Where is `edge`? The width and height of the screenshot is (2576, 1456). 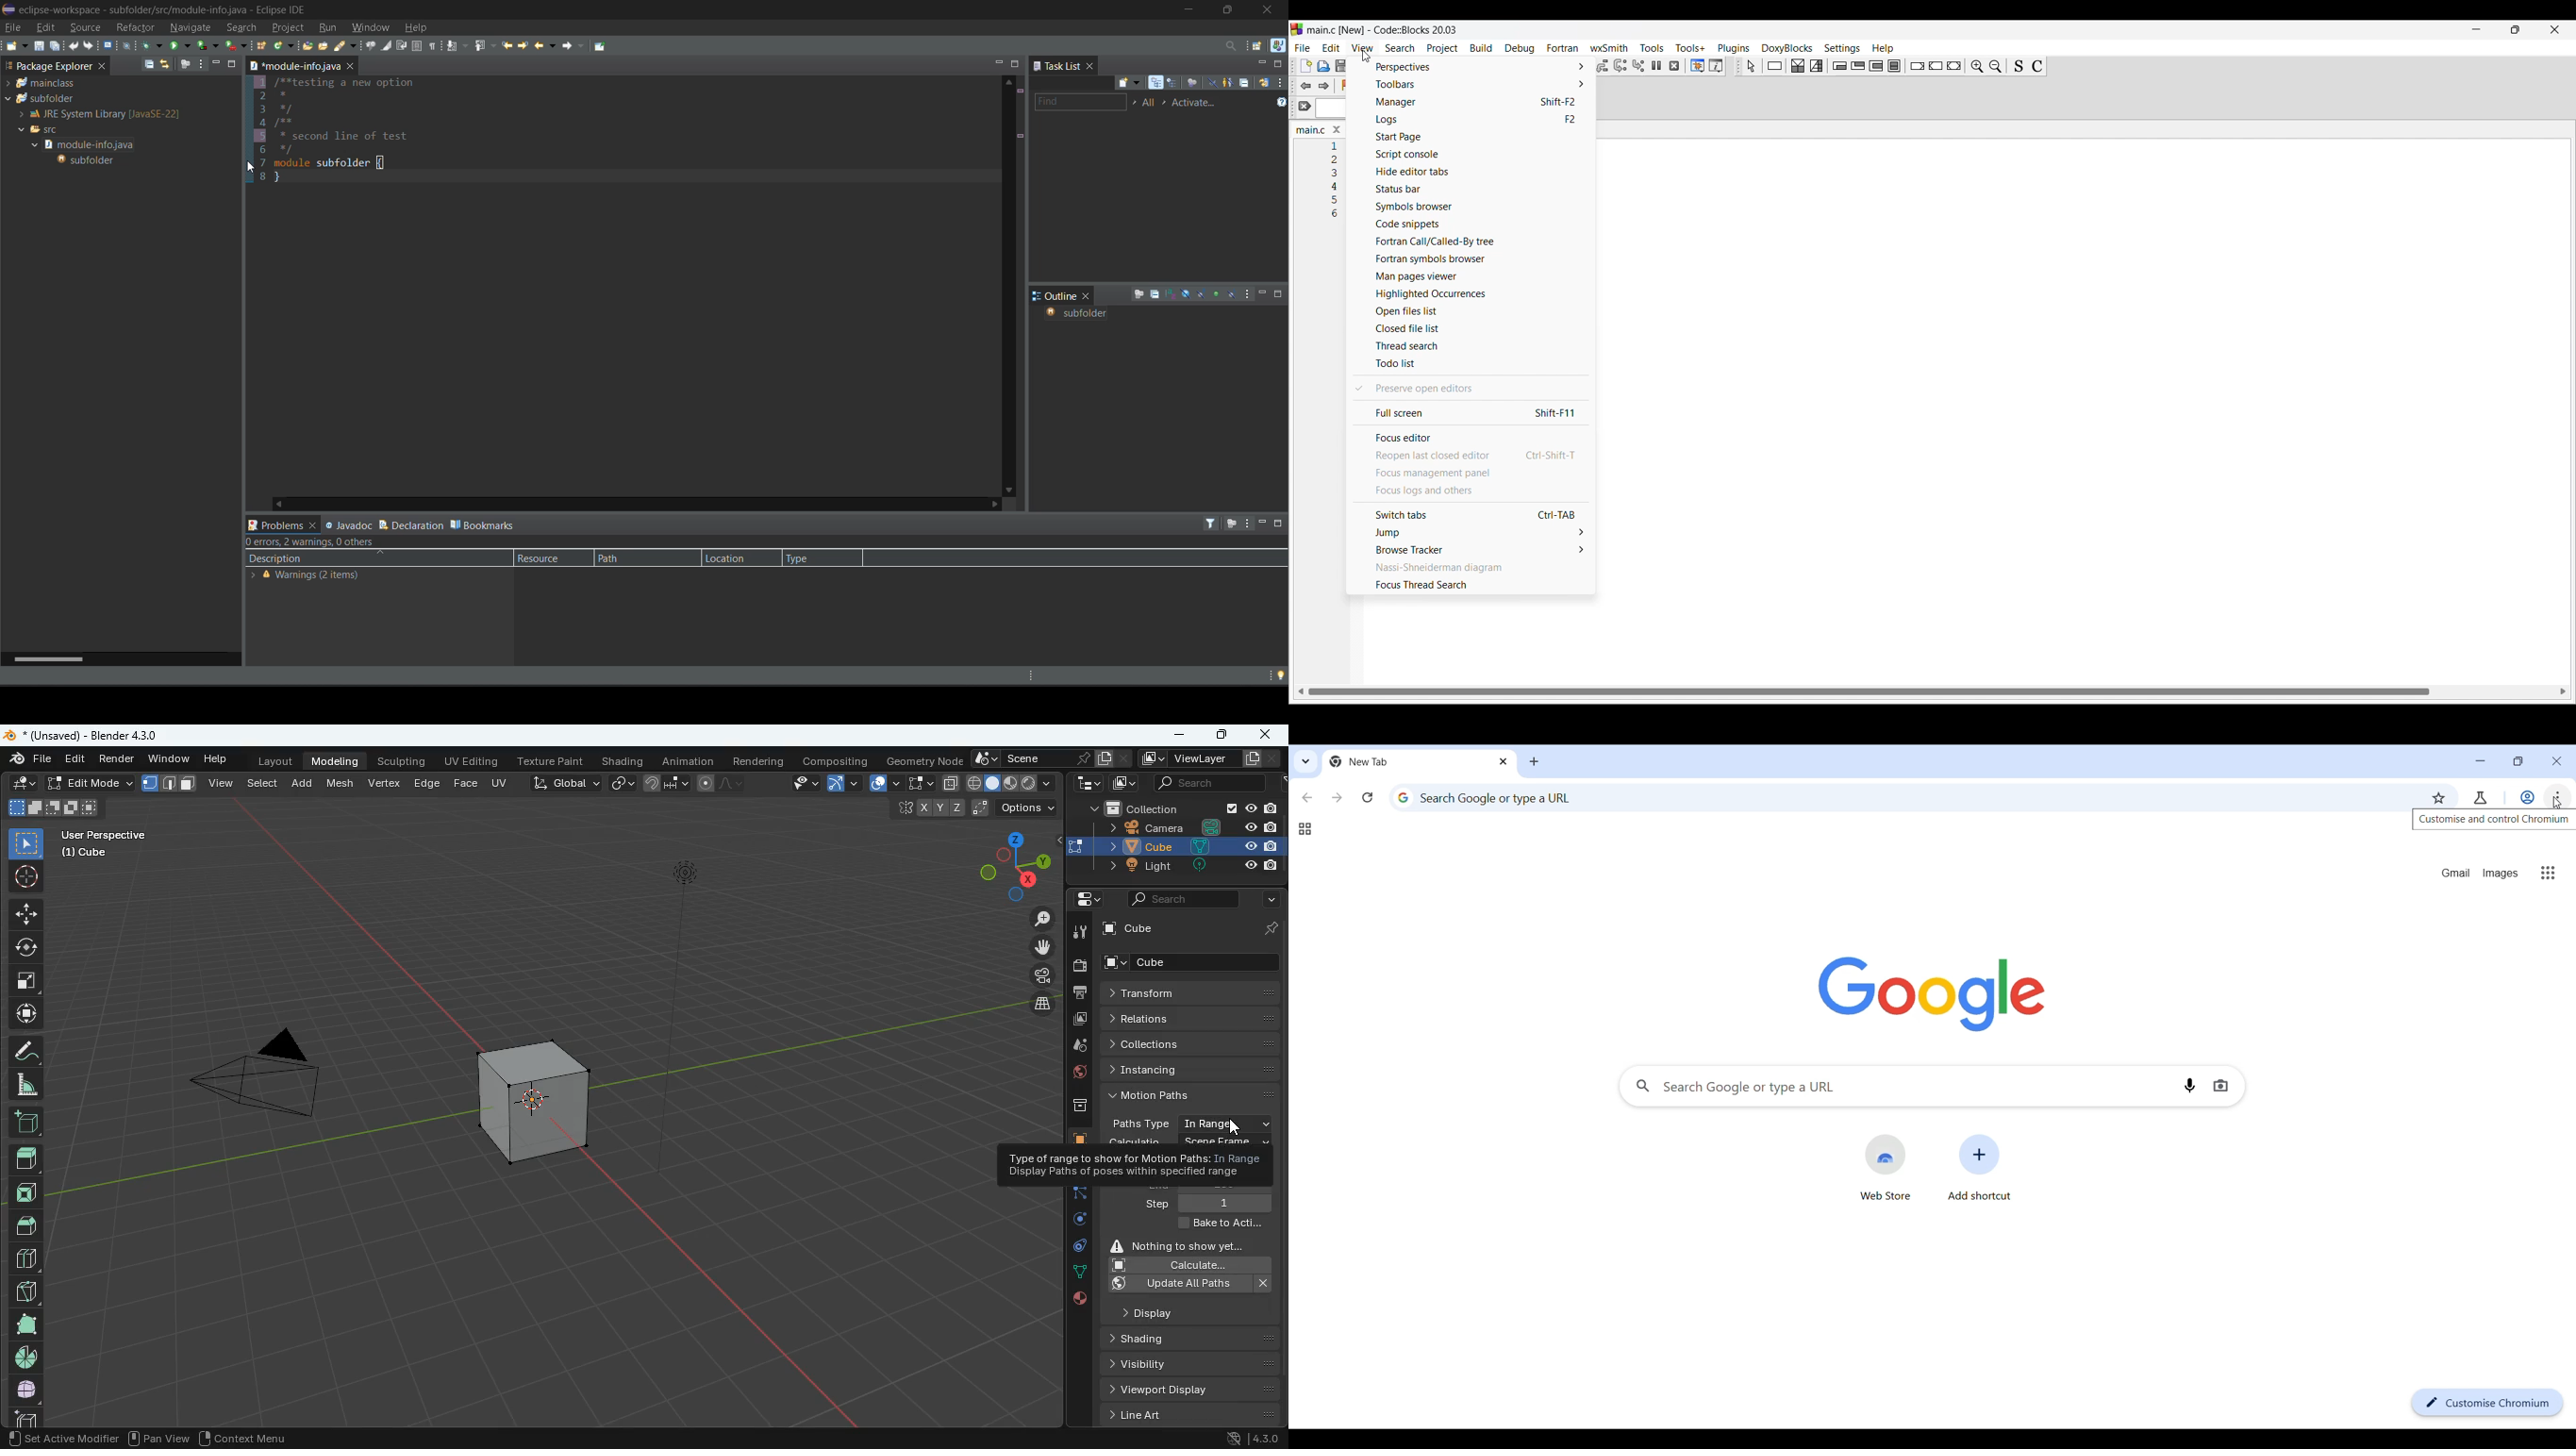 edge is located at coordinates (1077, 1197).